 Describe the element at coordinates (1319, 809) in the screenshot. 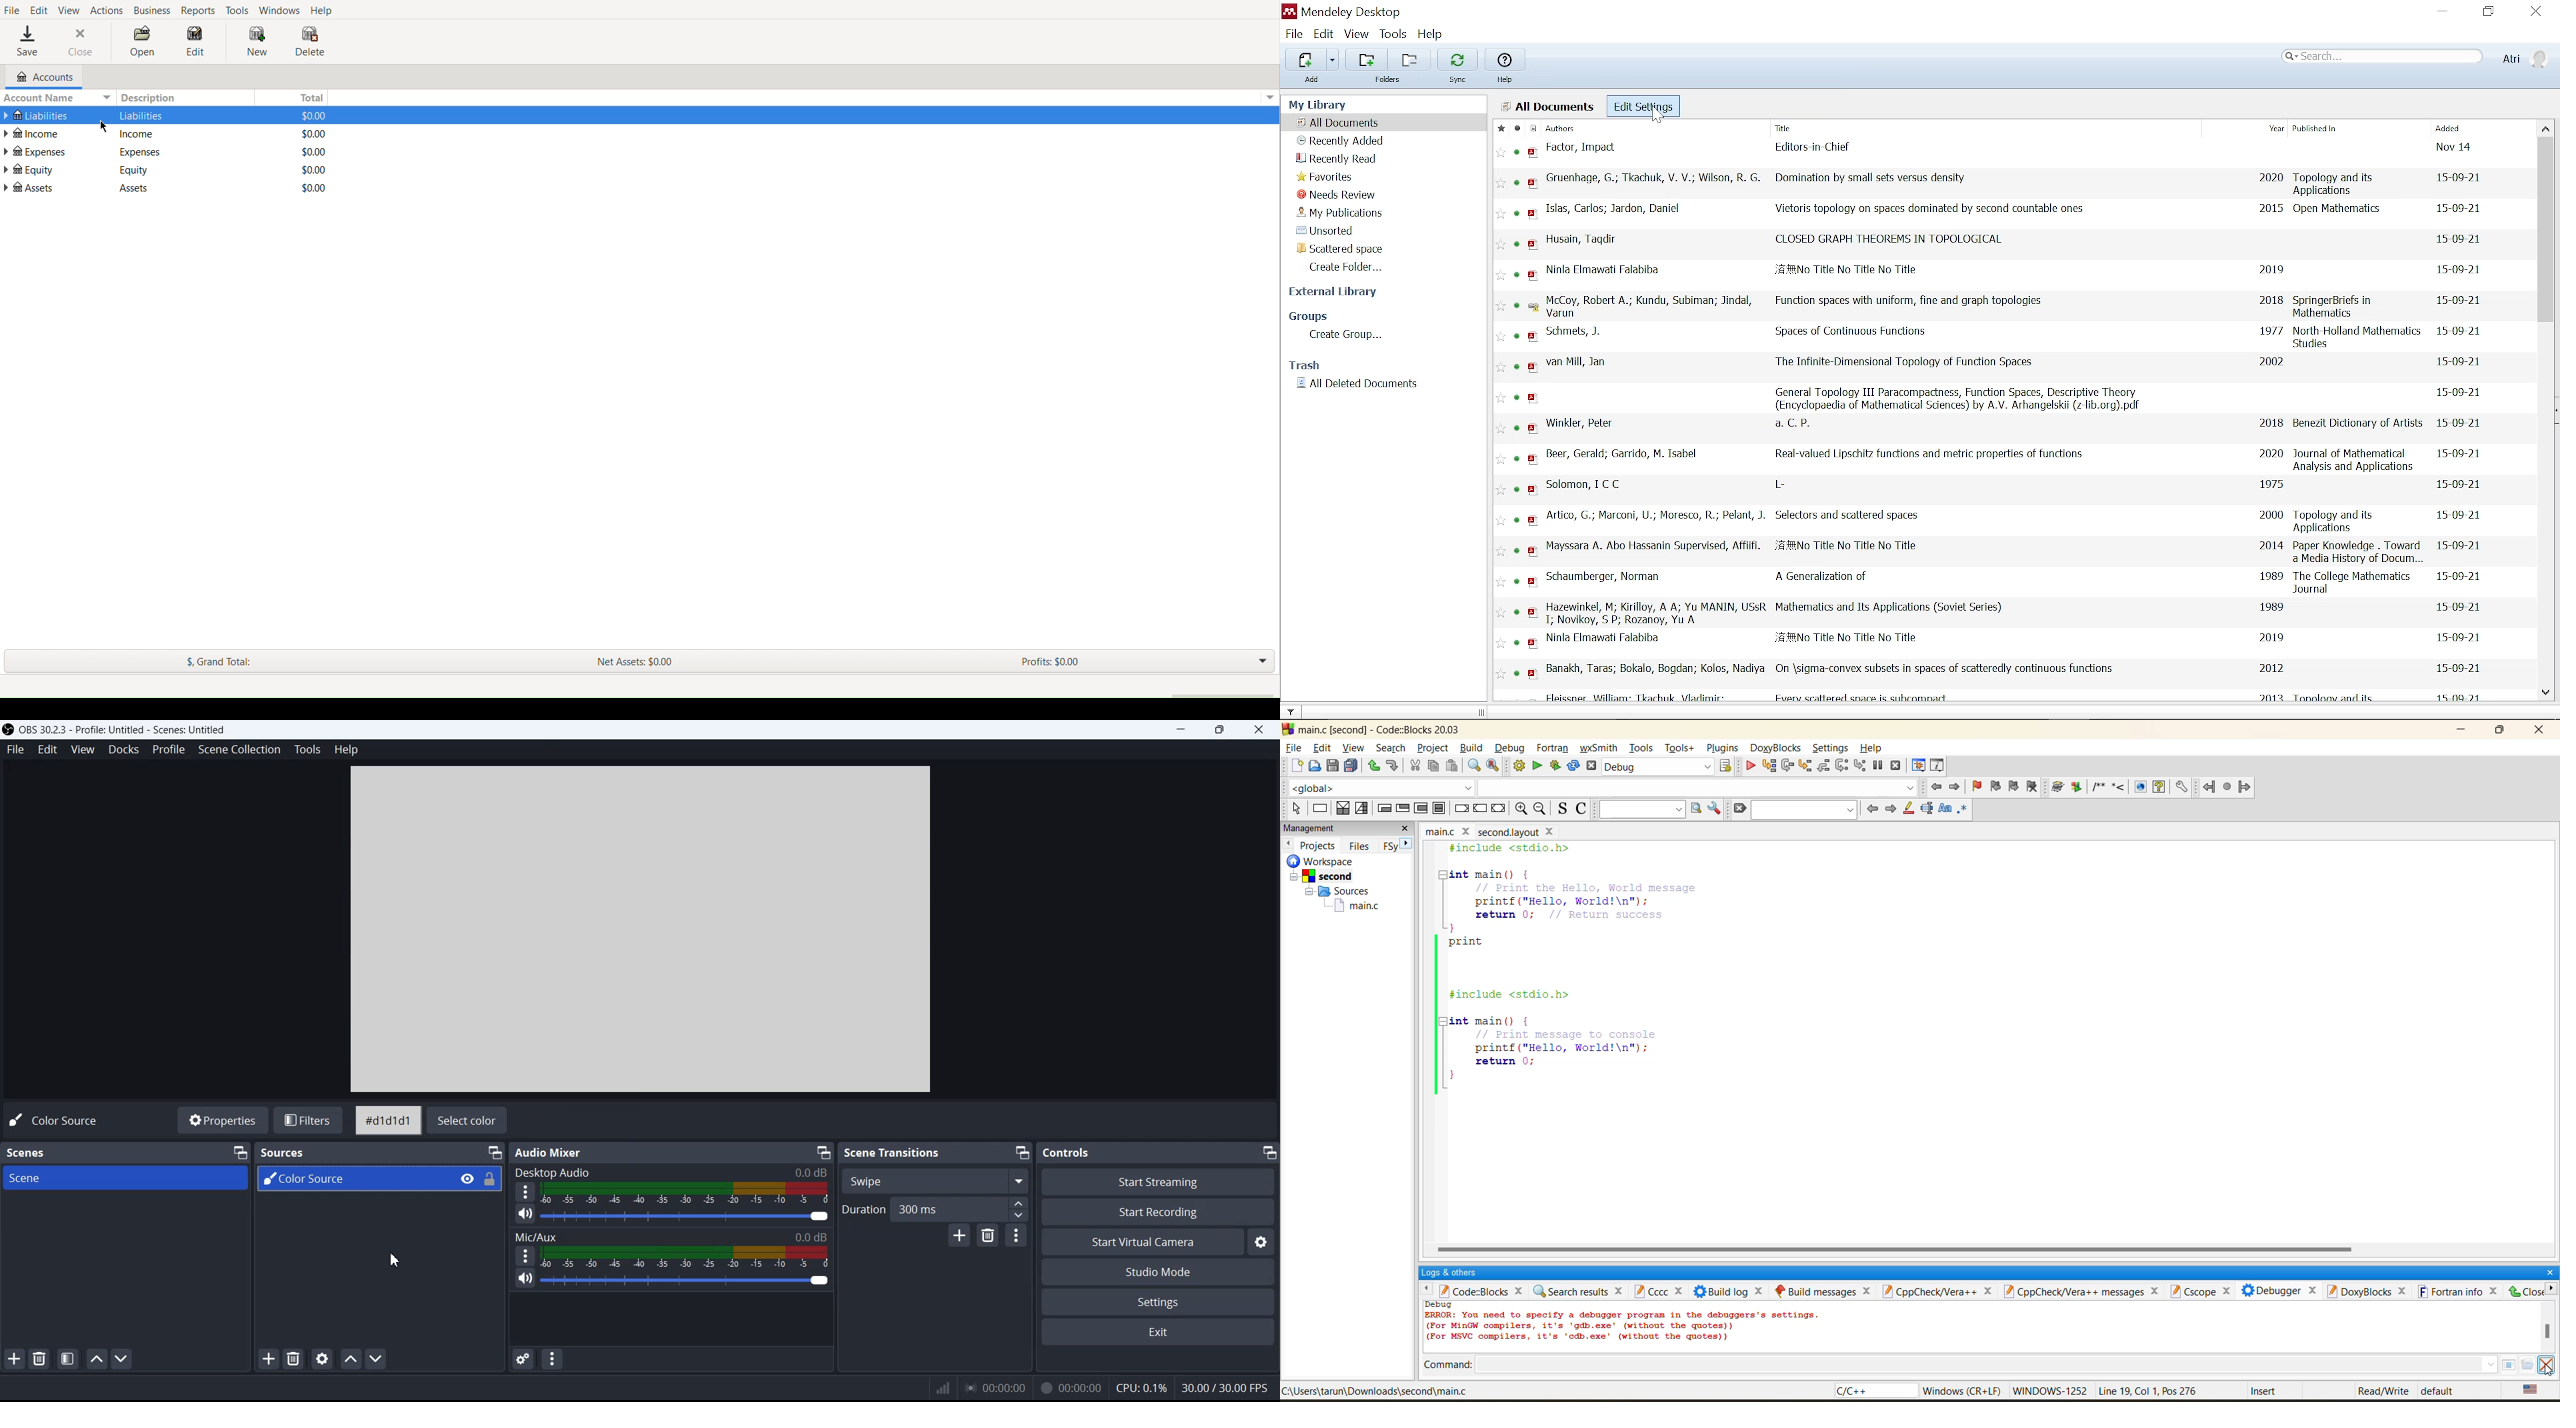

I see `instruction` at that location.